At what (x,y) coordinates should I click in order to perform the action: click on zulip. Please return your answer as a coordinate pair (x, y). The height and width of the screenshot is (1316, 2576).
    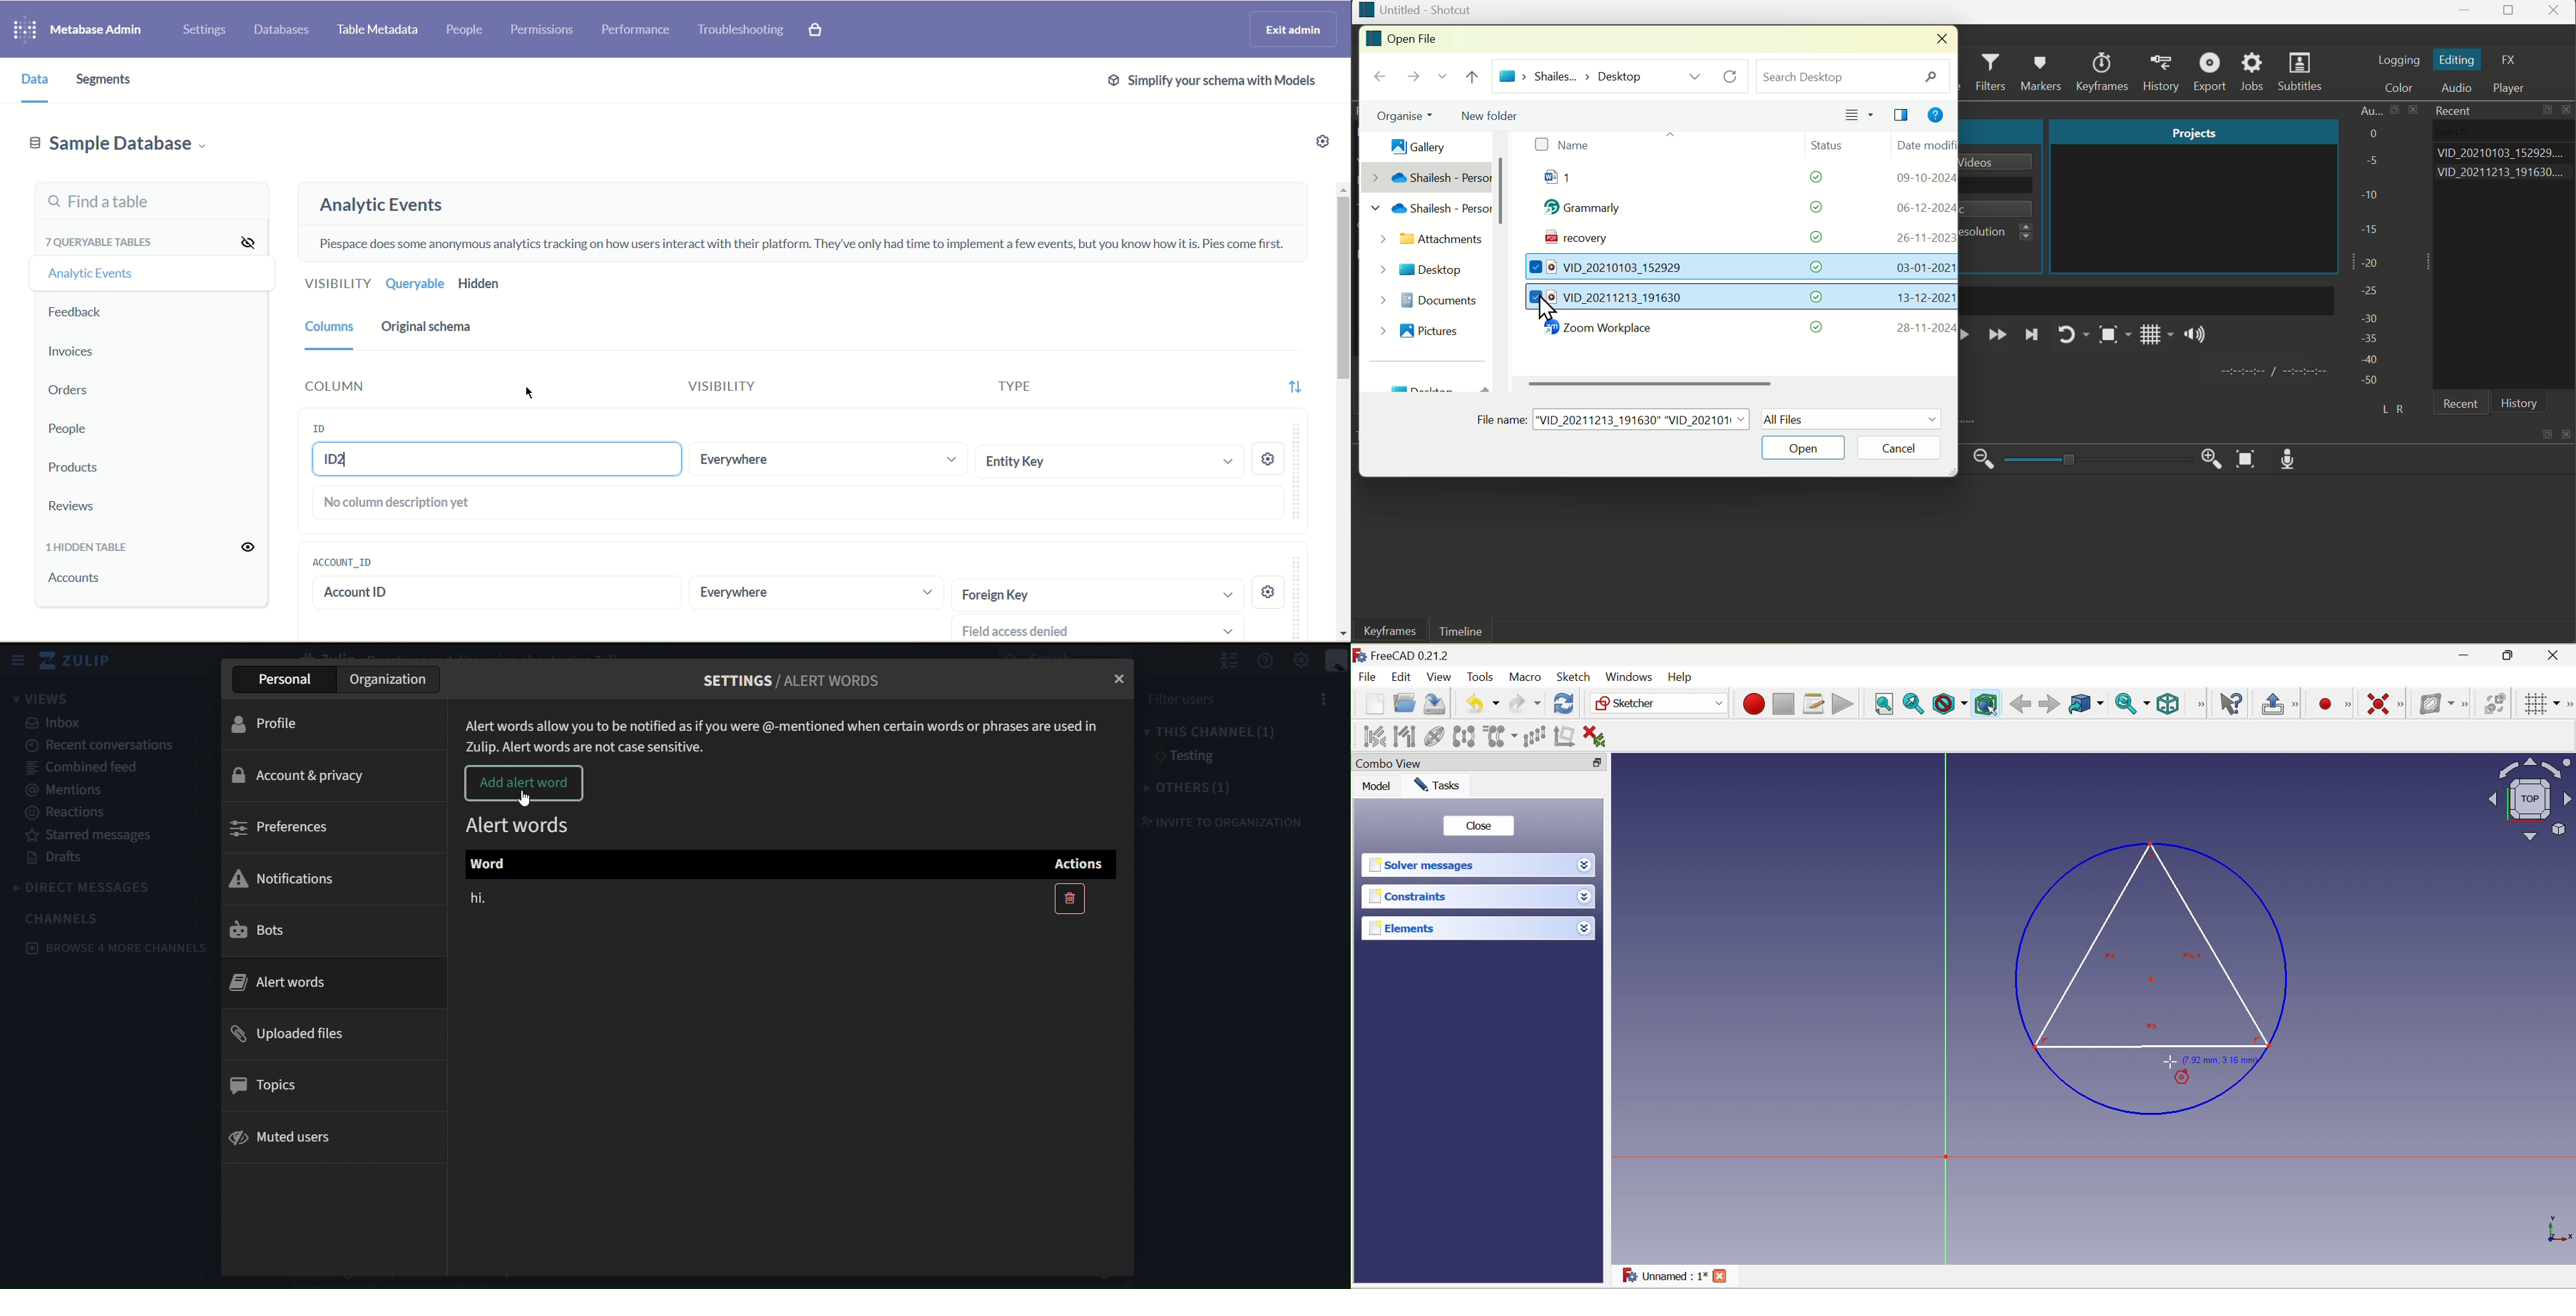
    Looking at the image, I should click on (82, 662).